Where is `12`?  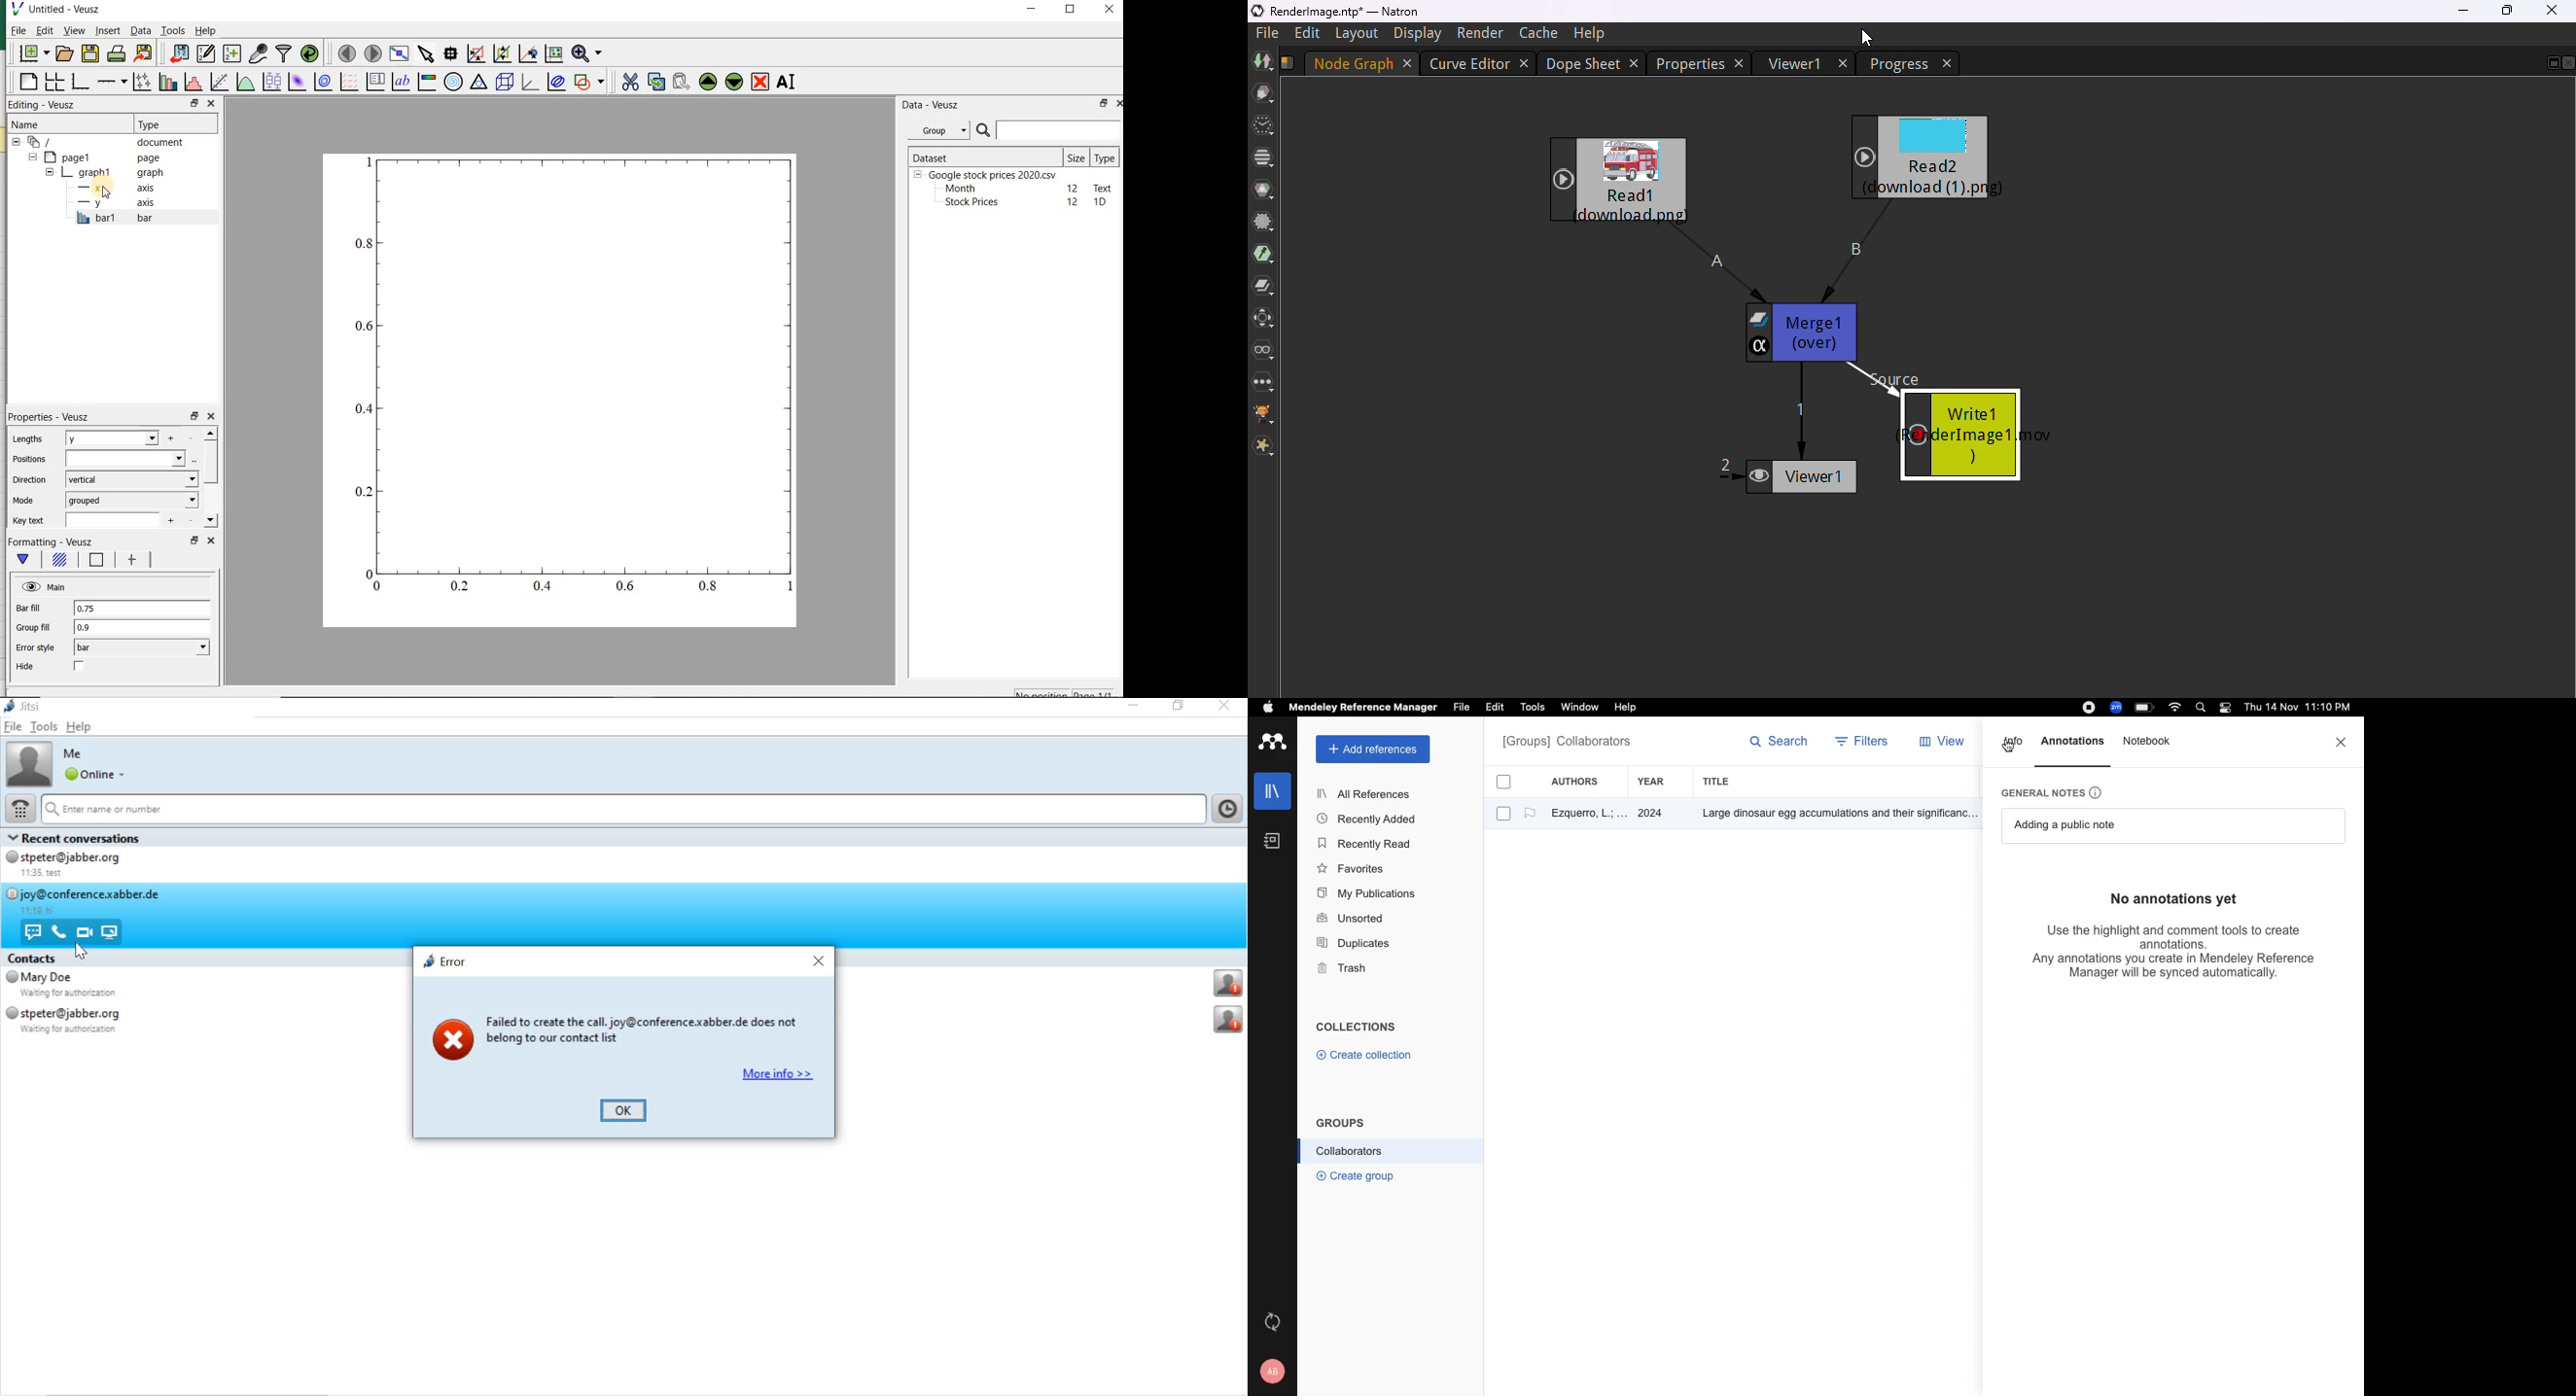 12 is located at coordinates (1073, 187).